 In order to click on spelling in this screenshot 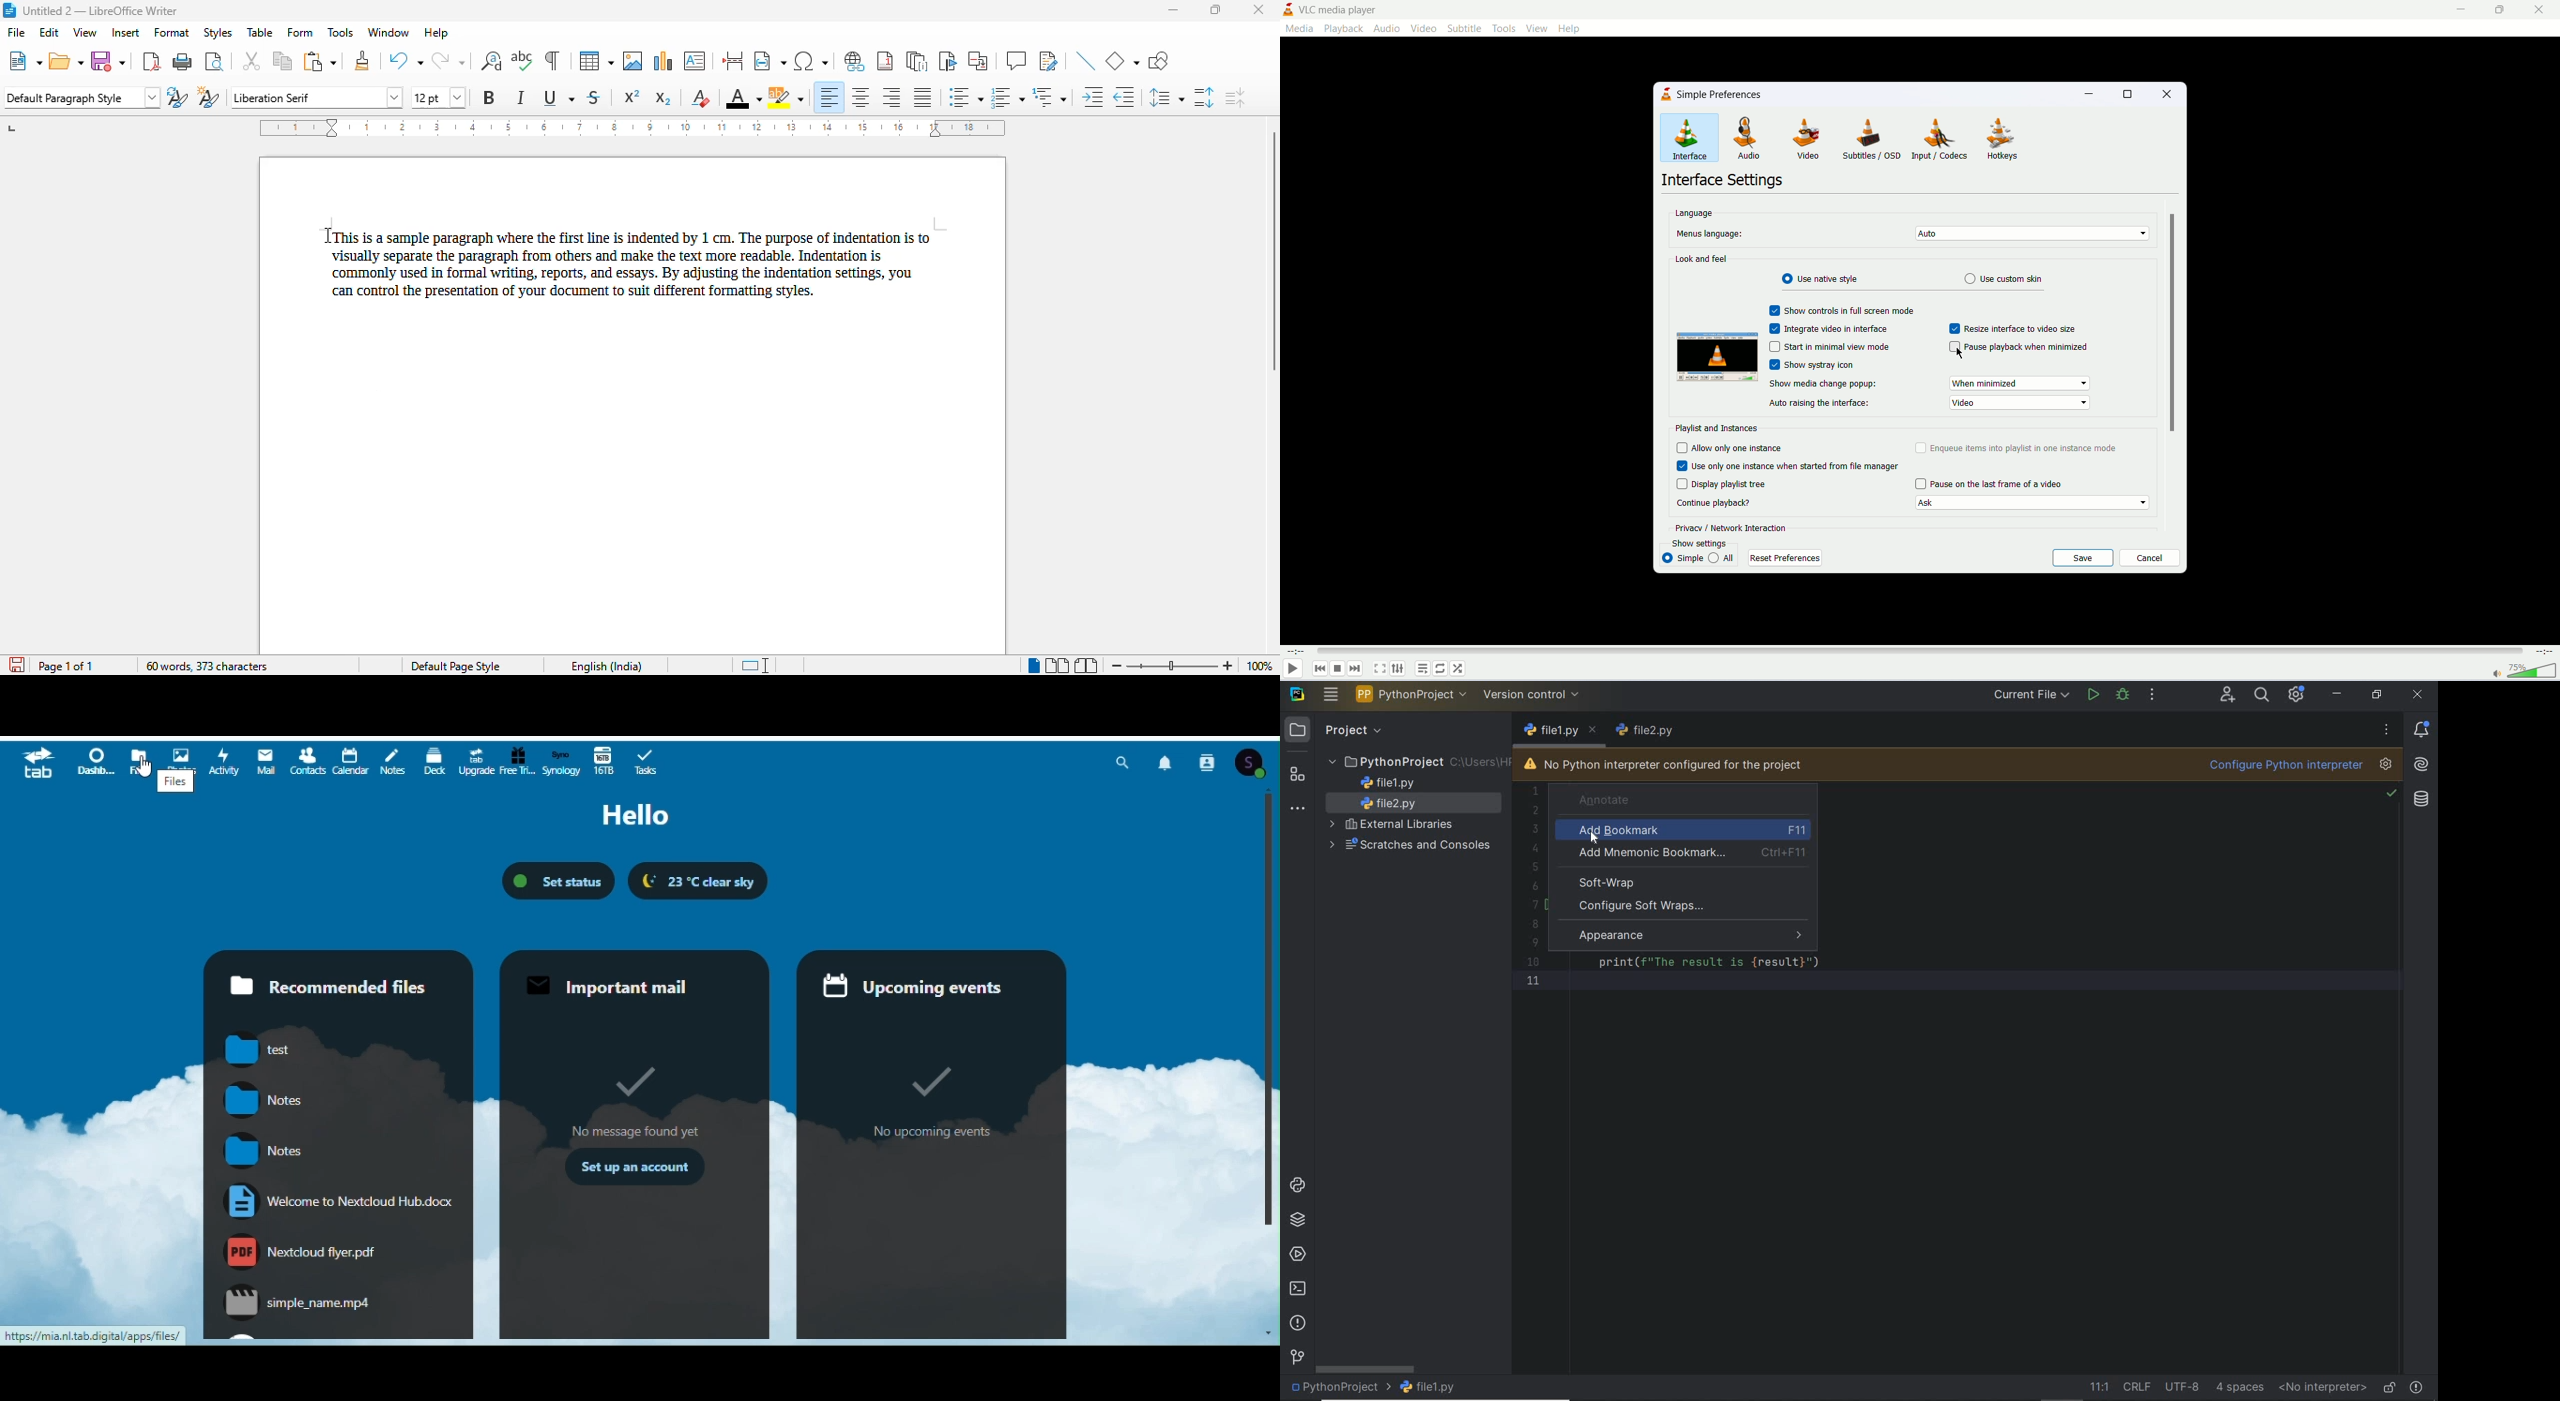, I will do `click(523, 61)`.